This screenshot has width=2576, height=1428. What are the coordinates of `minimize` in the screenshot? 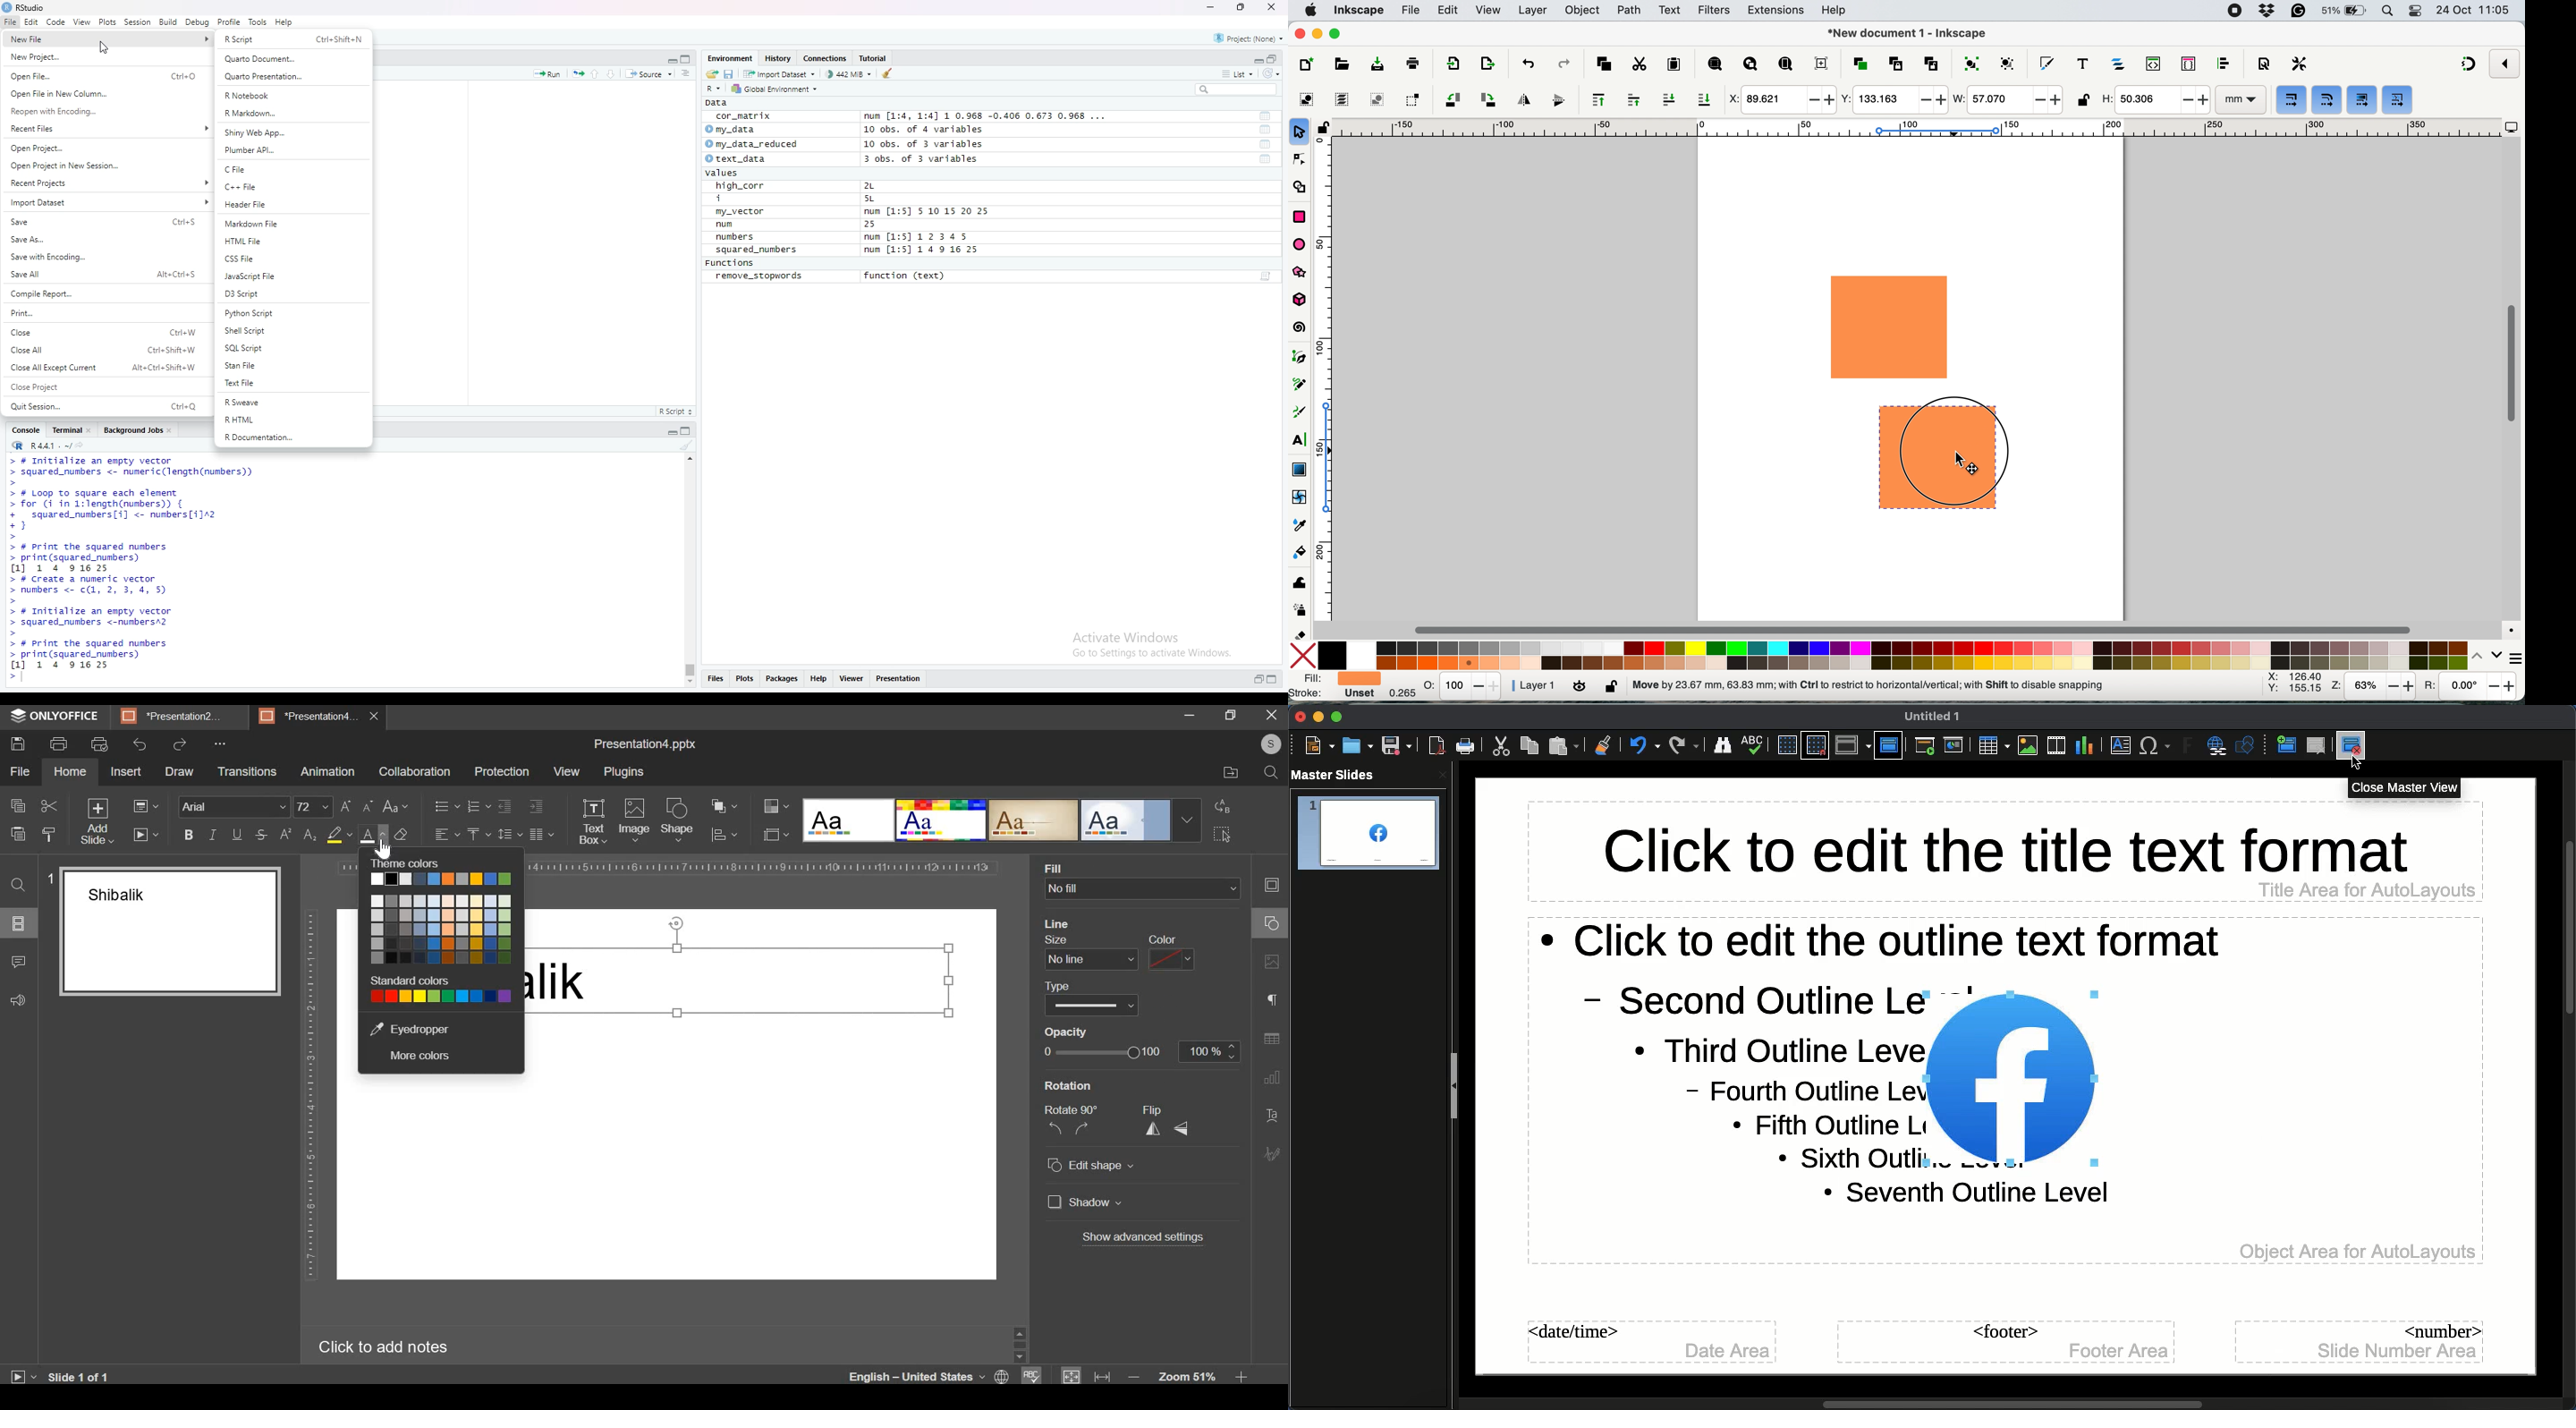 It's located at (1254, 58).